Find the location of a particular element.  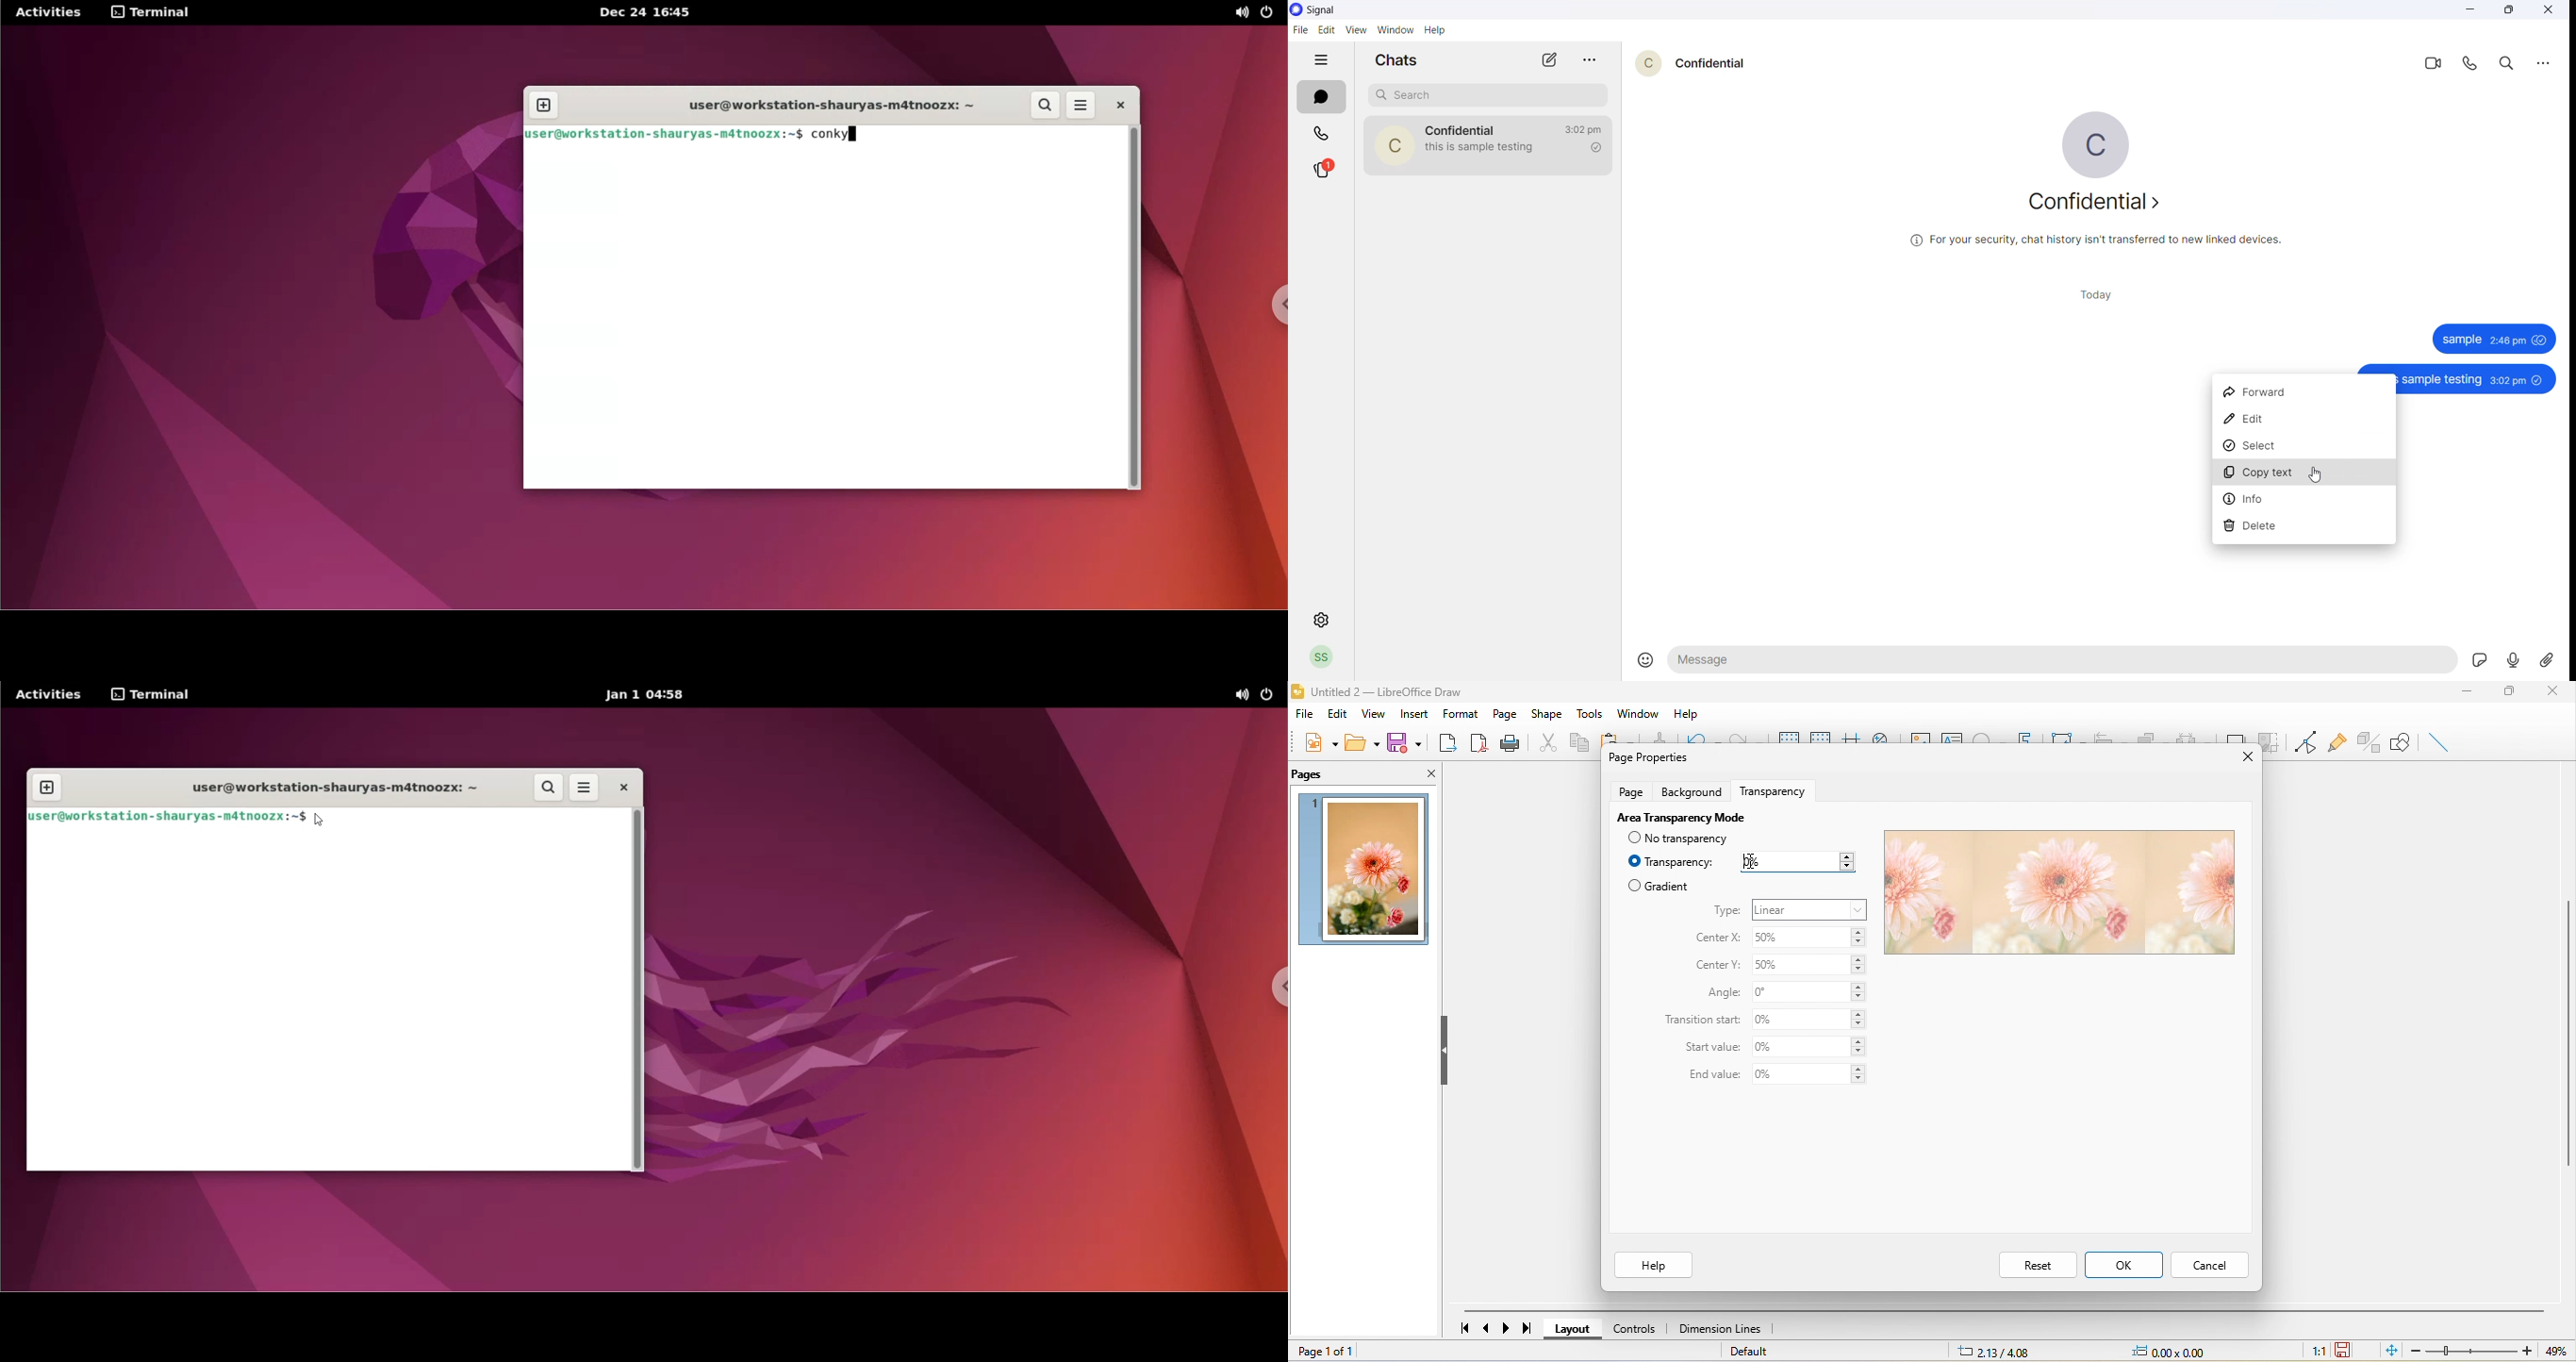

settings  is located at coordinates (1322, 619).